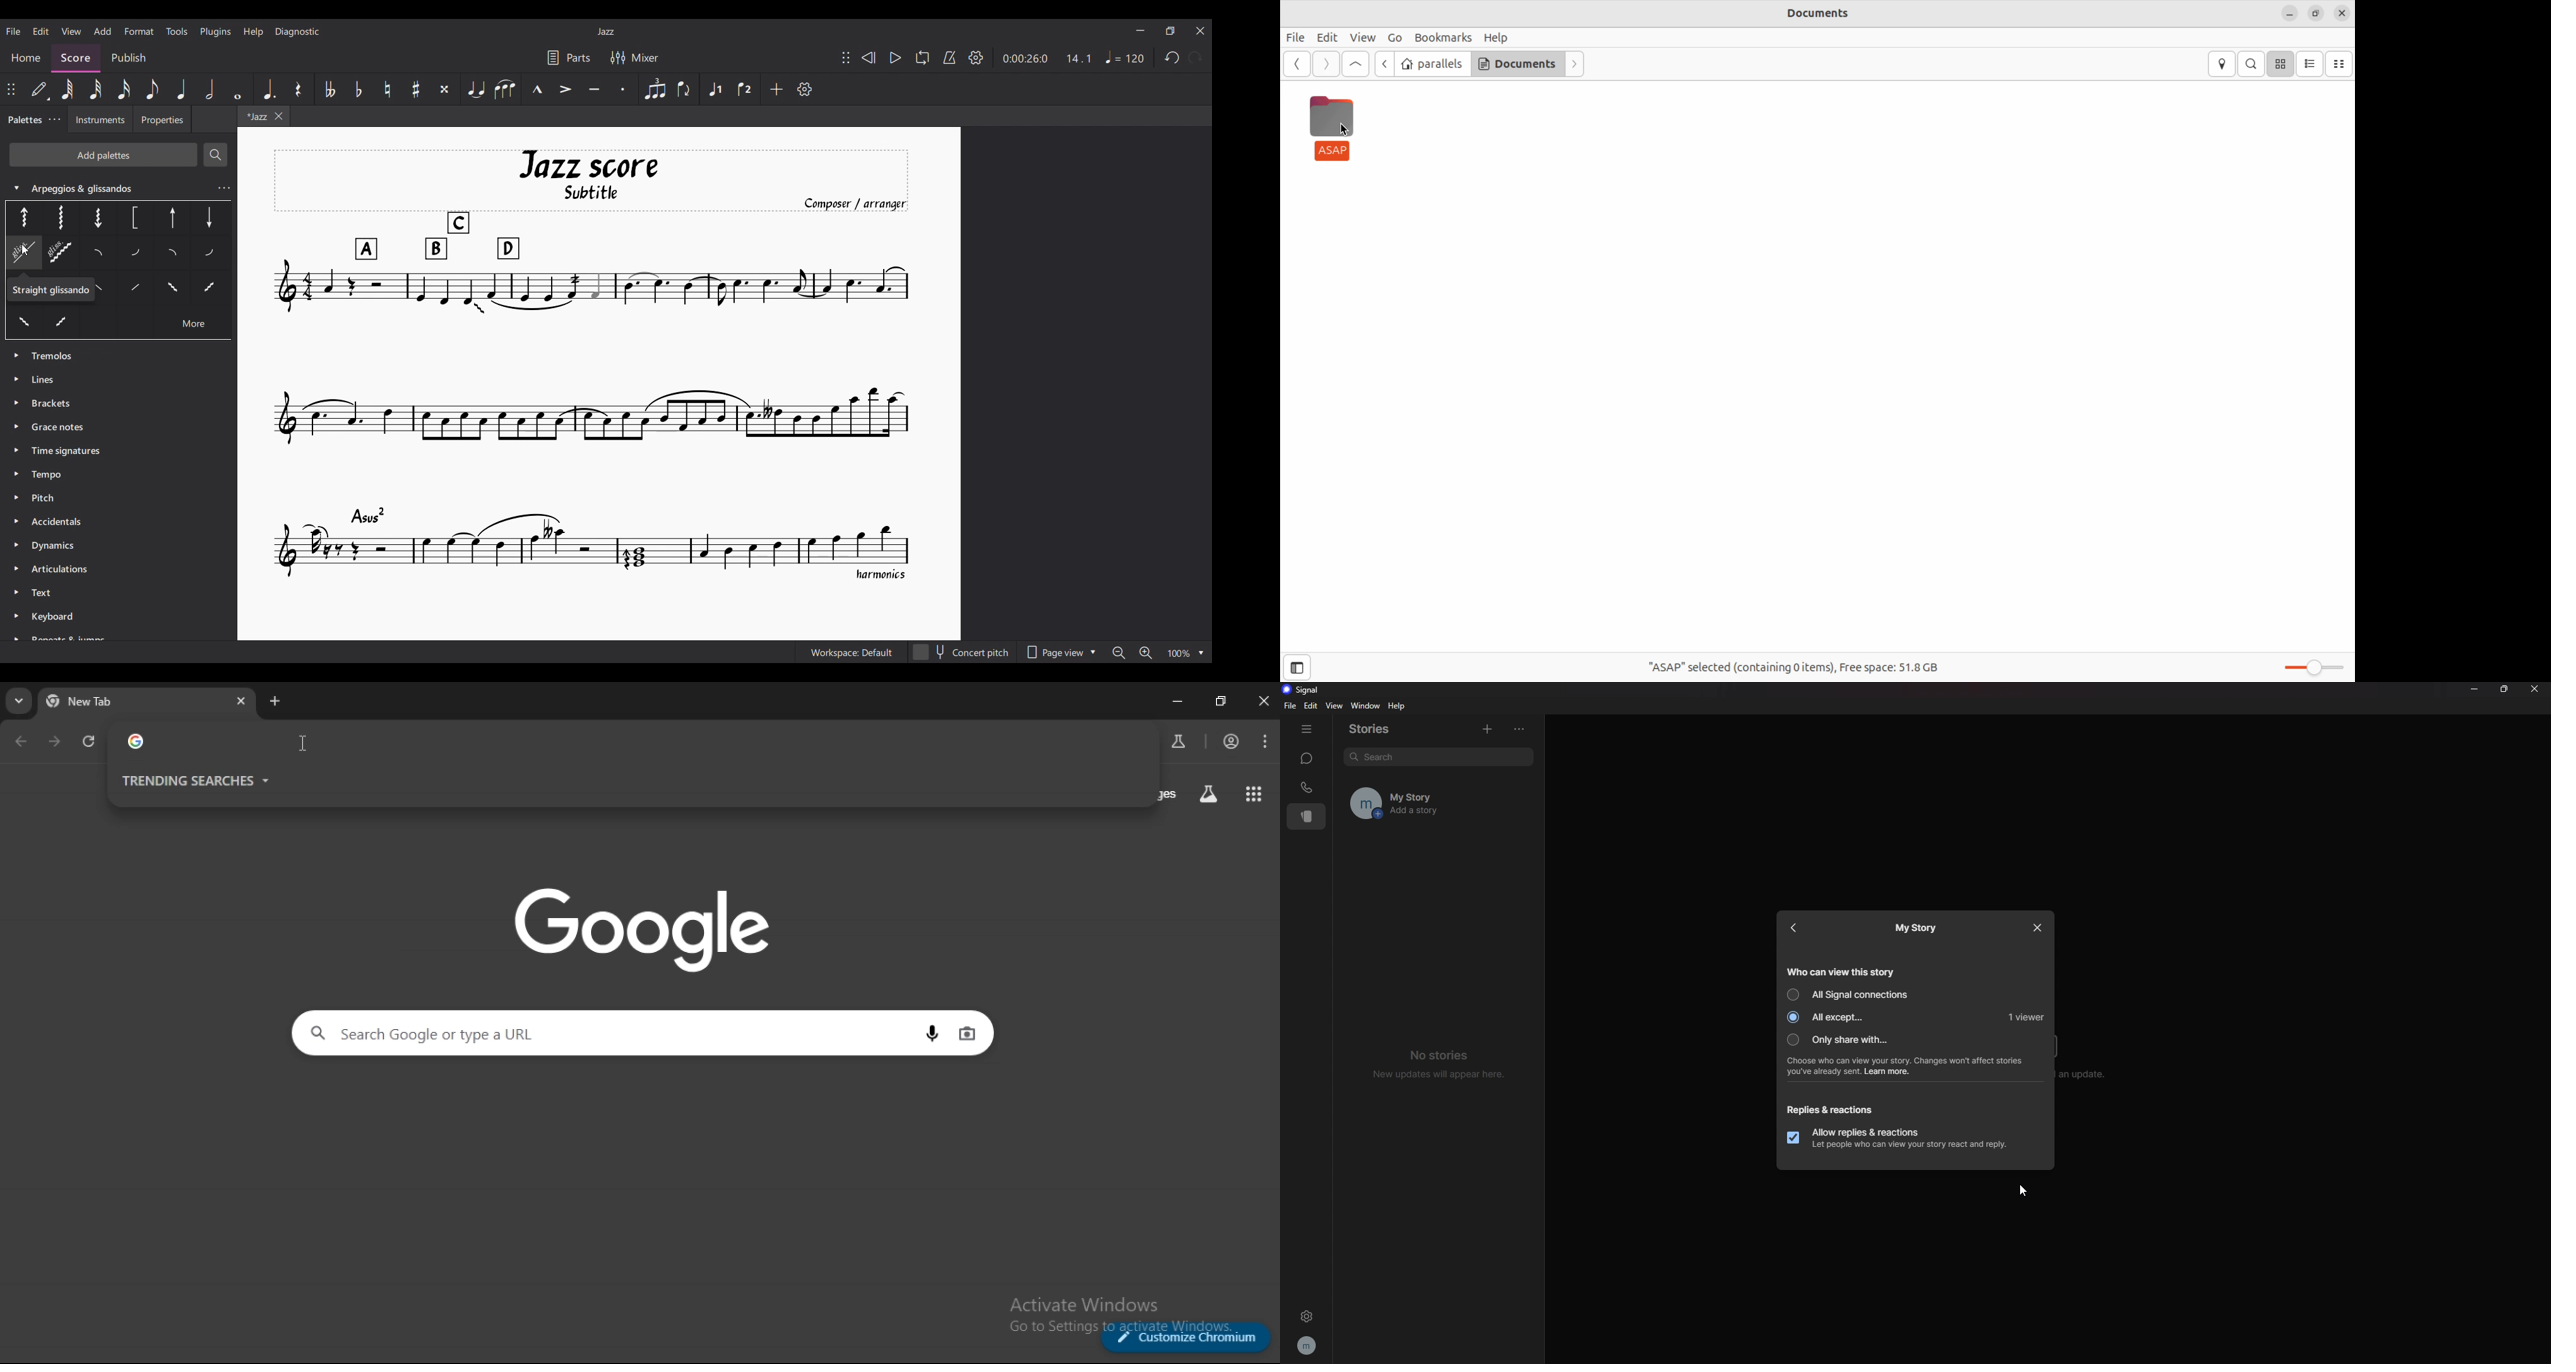 The image size is (2576, 1372). I want to click on Plate 3, so click(96, 217).